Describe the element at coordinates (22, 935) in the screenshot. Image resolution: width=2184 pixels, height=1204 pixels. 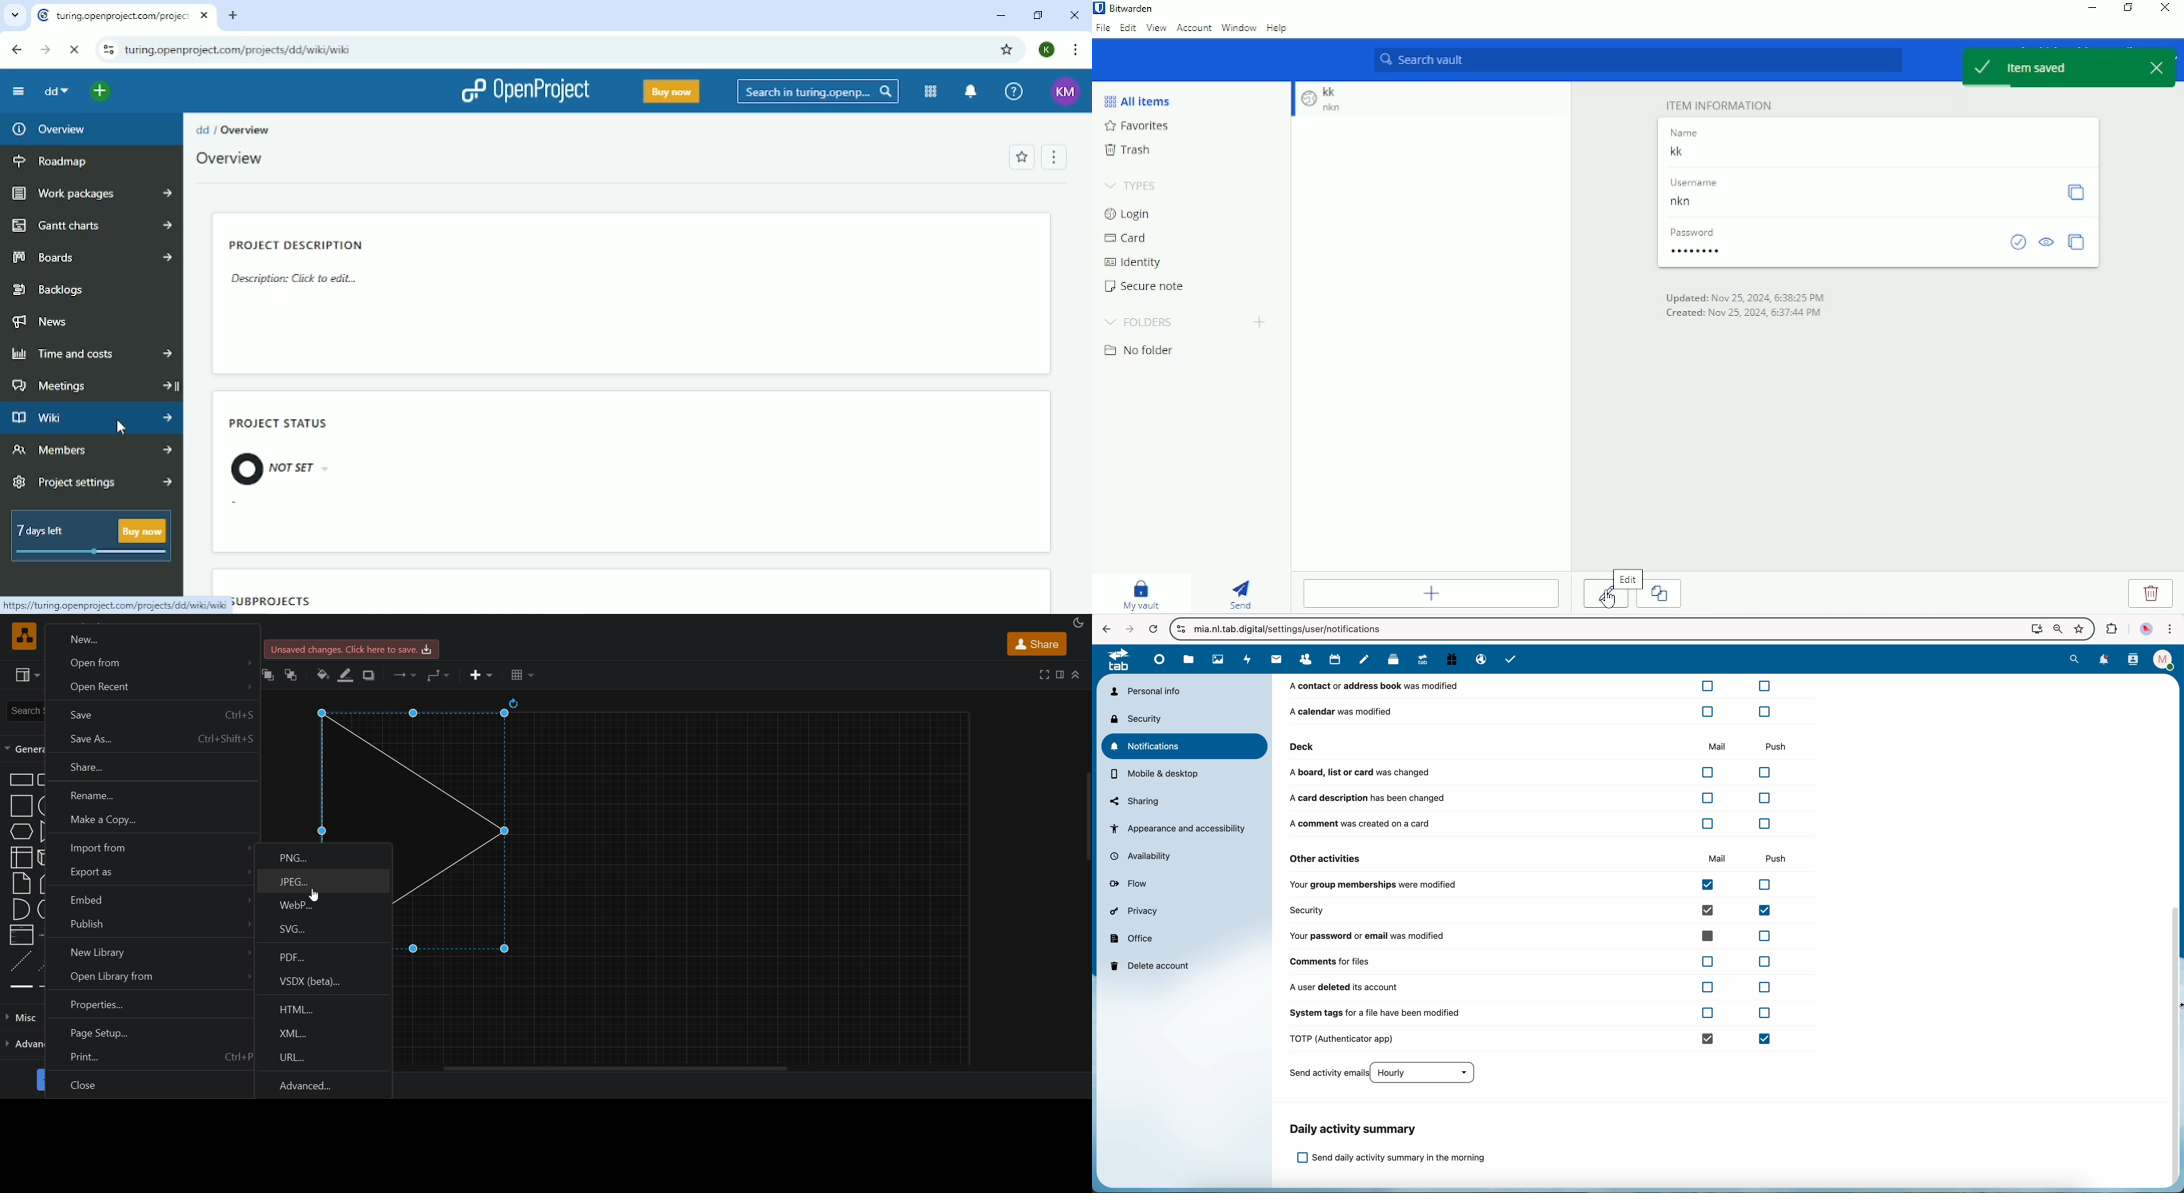
I see `list` at that location.